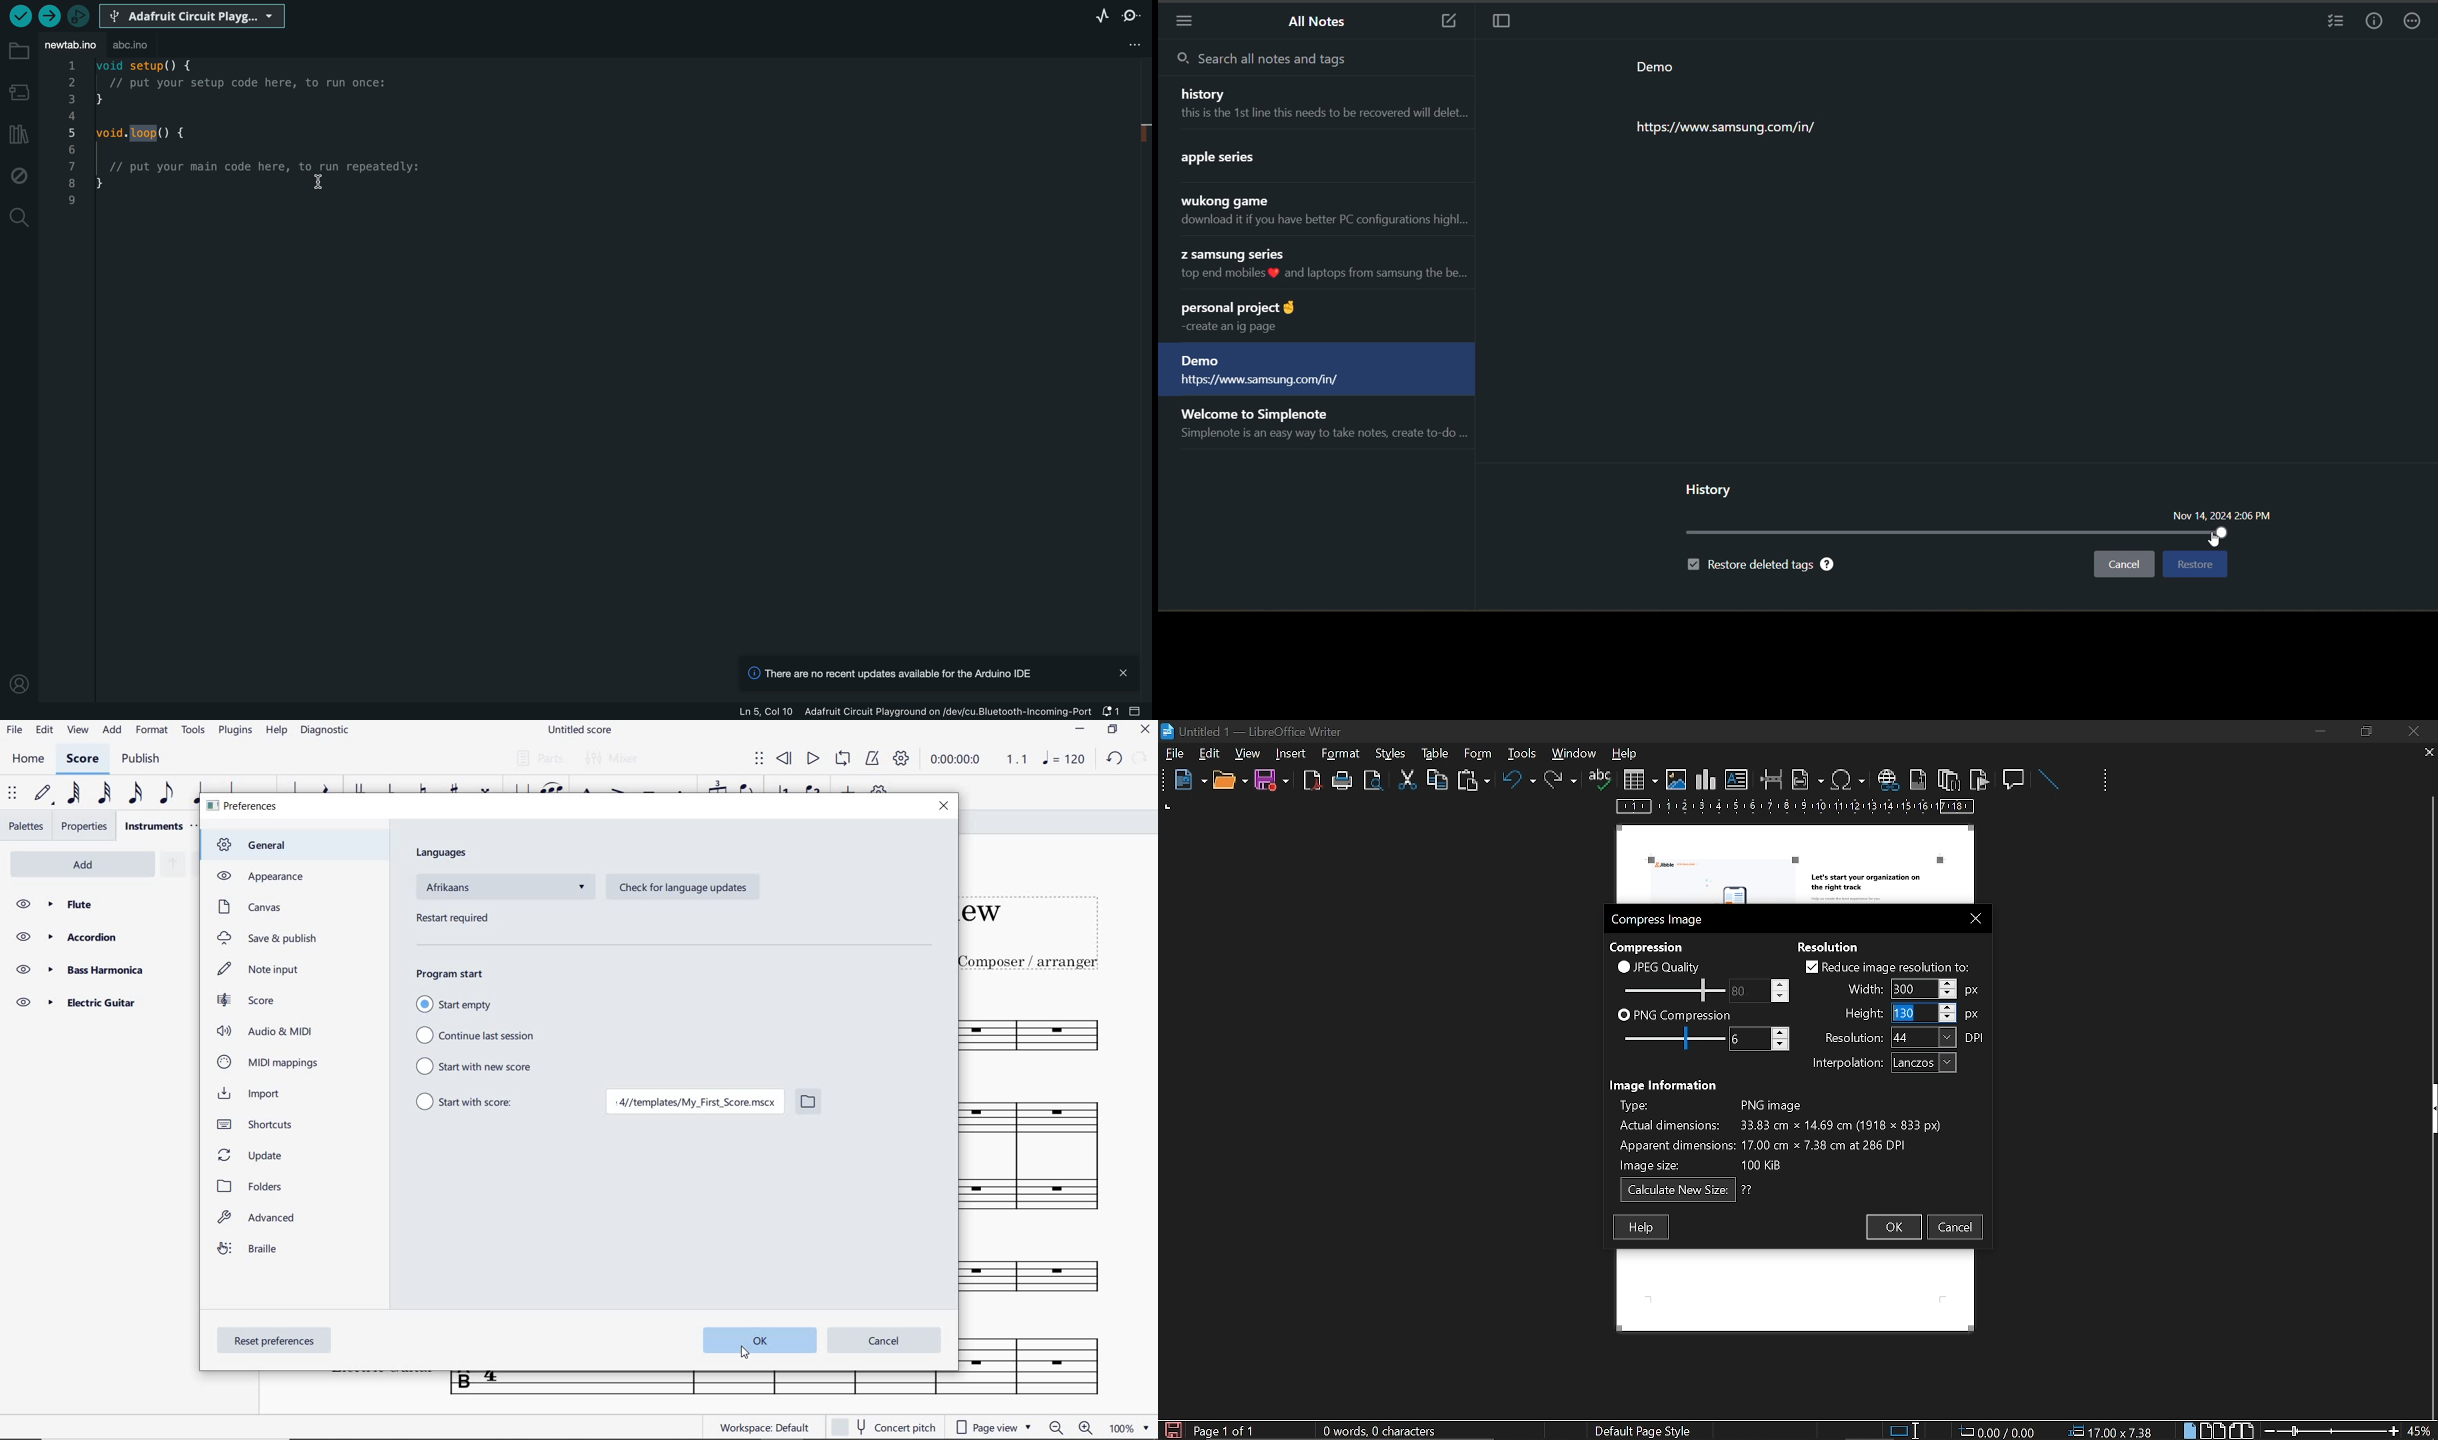 The width and height of the screenshot is (2464, 1456). Describe the element at coordinates (1321, 23) in the screenshot. I see `all notes` at that location.